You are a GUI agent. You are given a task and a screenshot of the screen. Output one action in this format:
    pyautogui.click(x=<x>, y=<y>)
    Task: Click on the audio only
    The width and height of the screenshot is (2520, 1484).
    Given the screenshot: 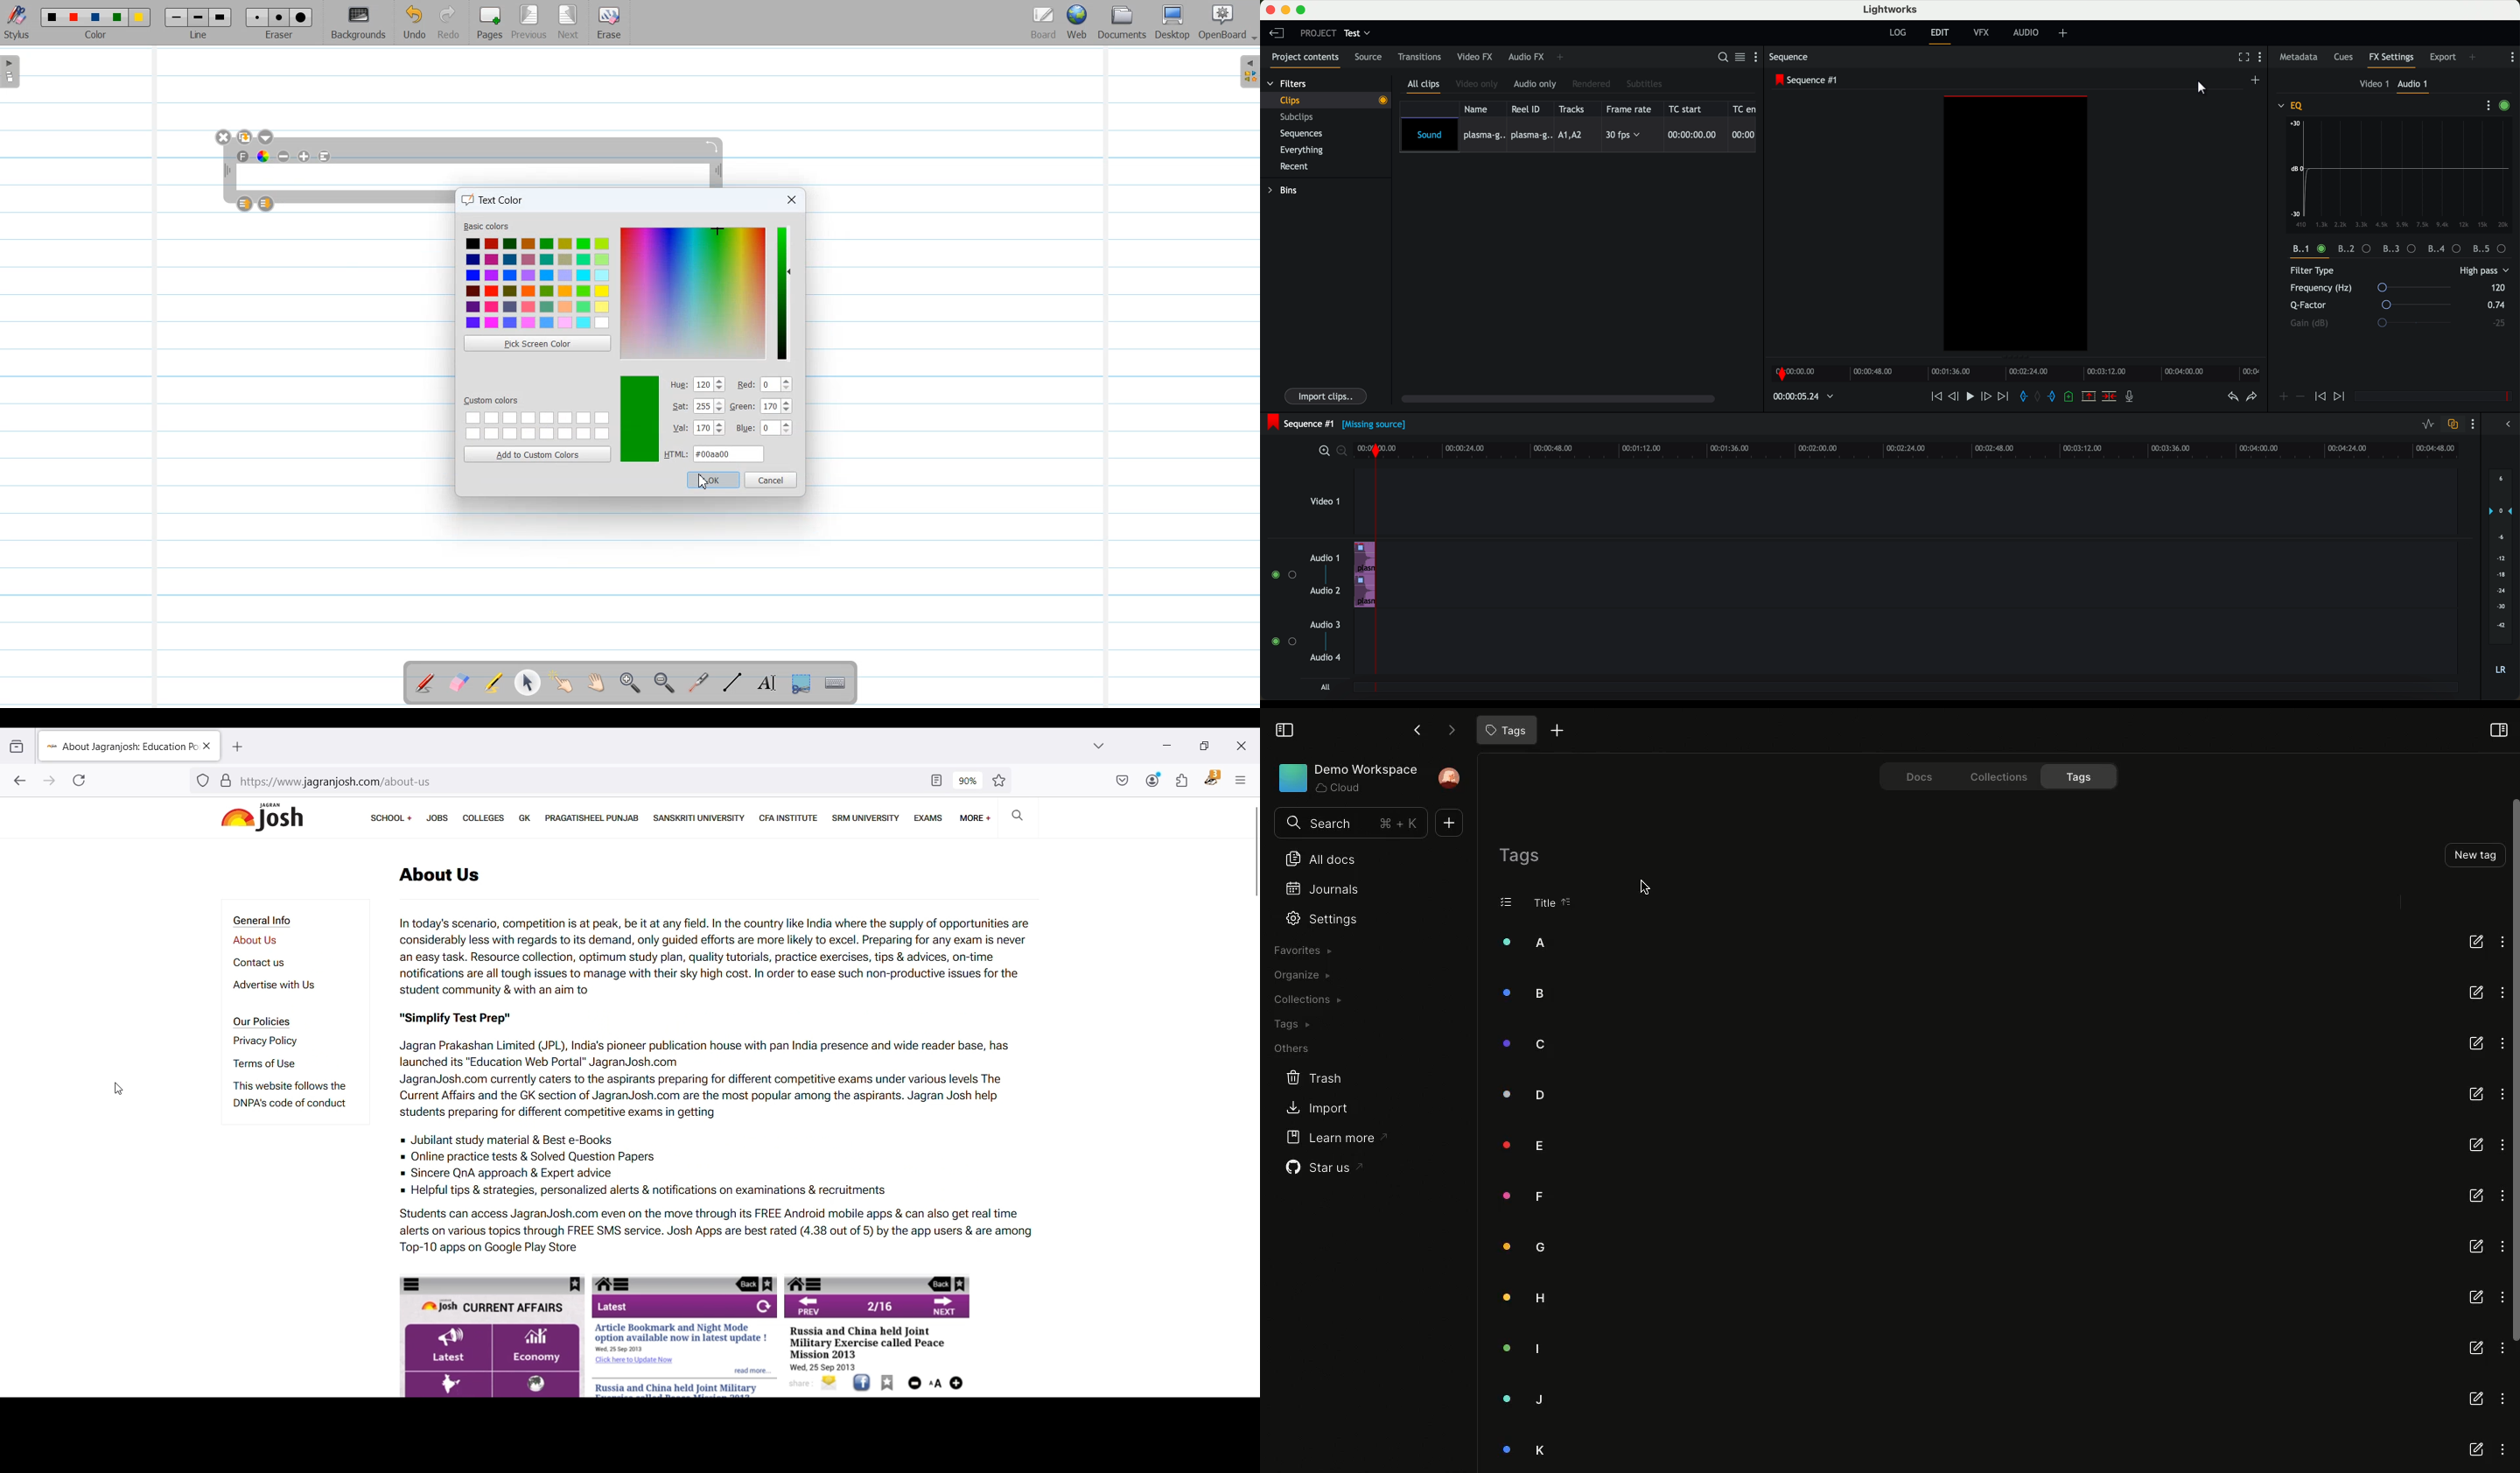 What is the action you would take?
    pyautogui.click(x=1536, y=84)
    